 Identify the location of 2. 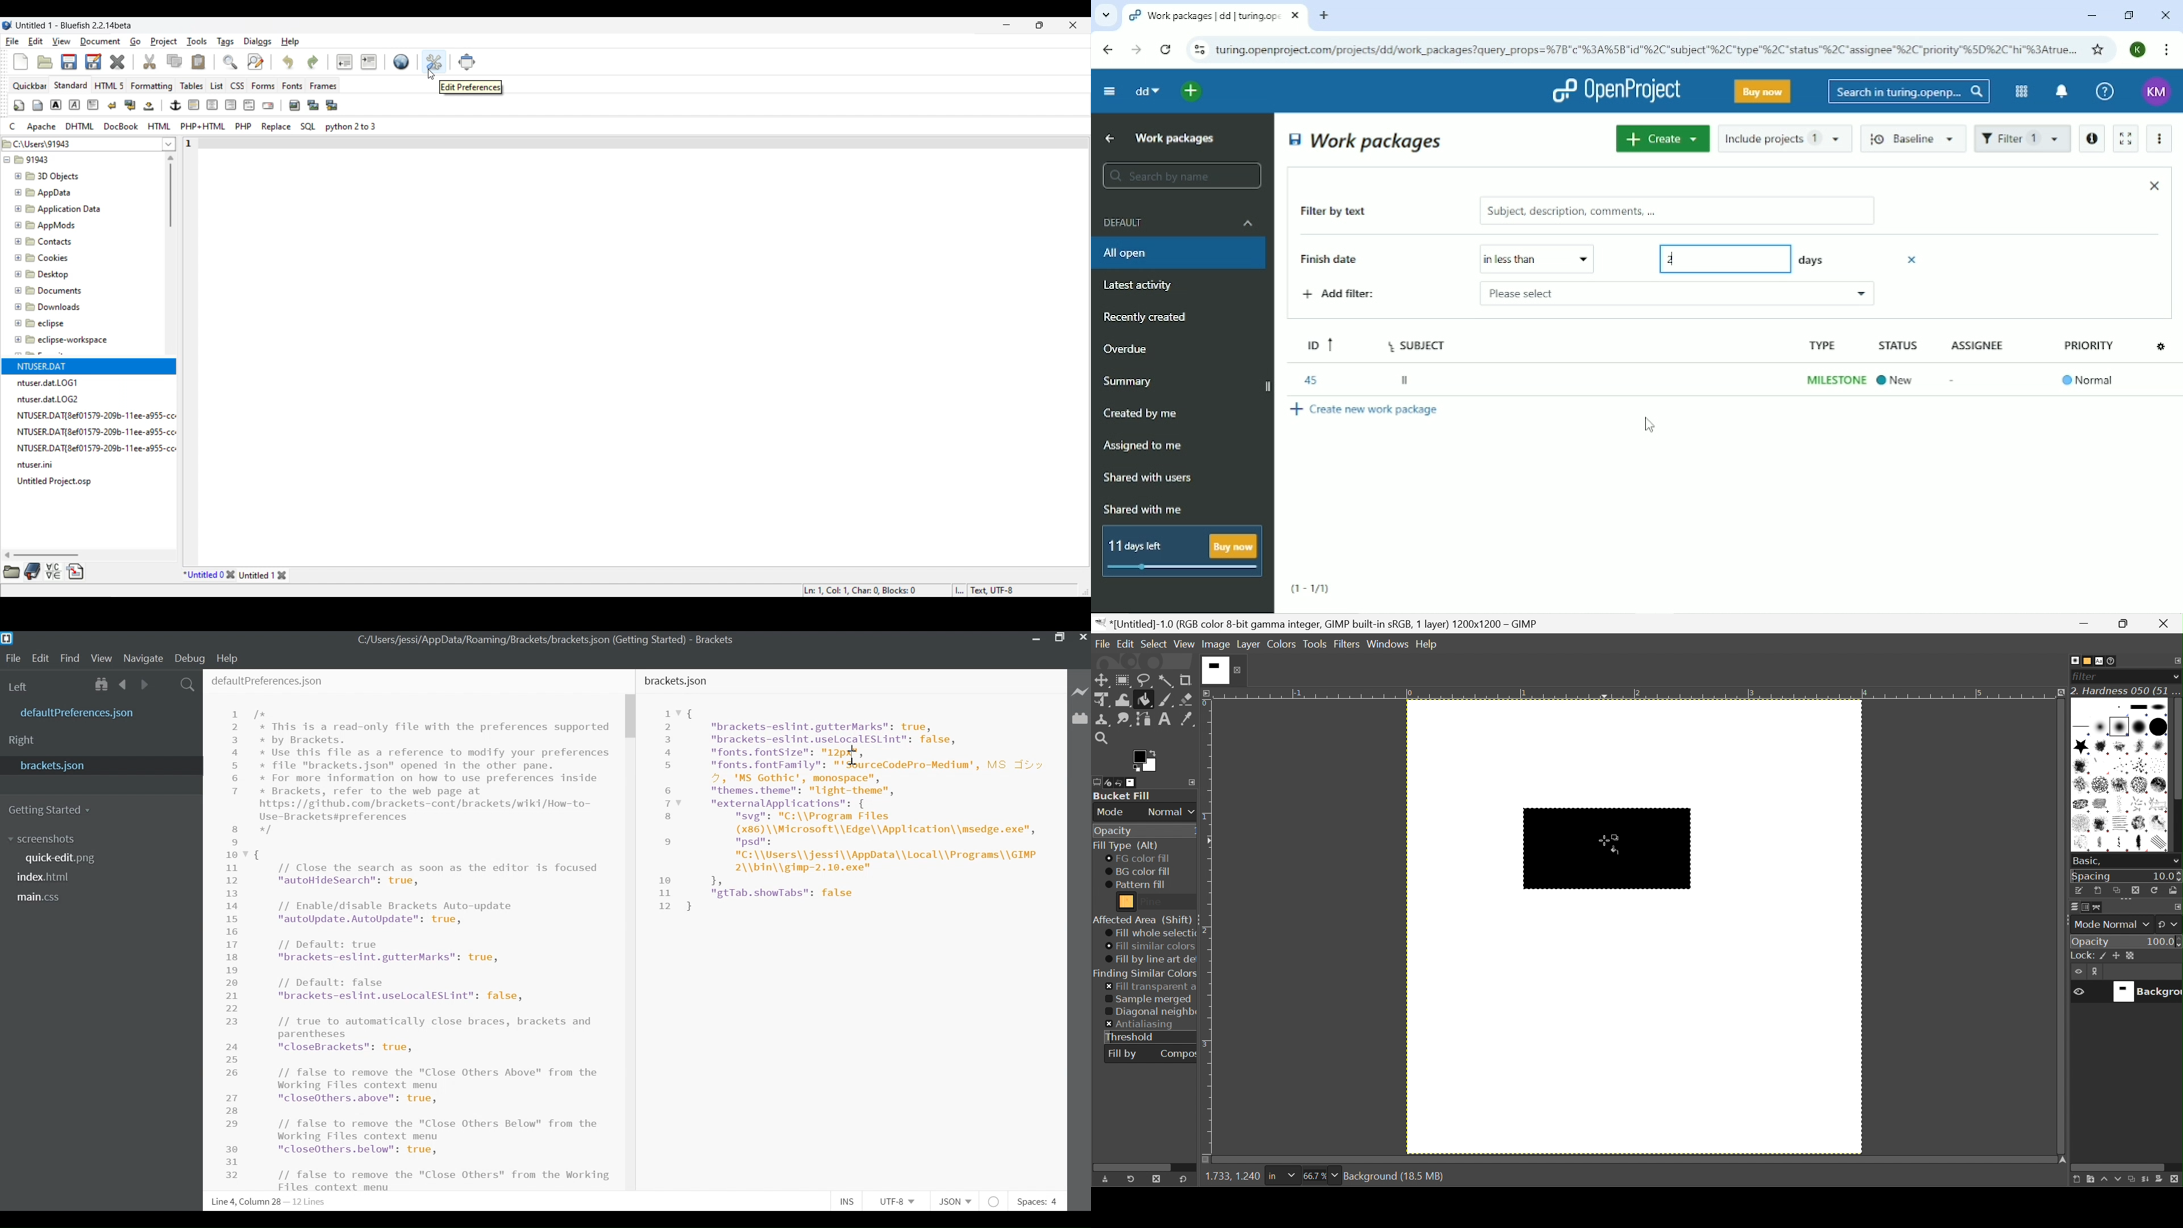
(1722, 257).